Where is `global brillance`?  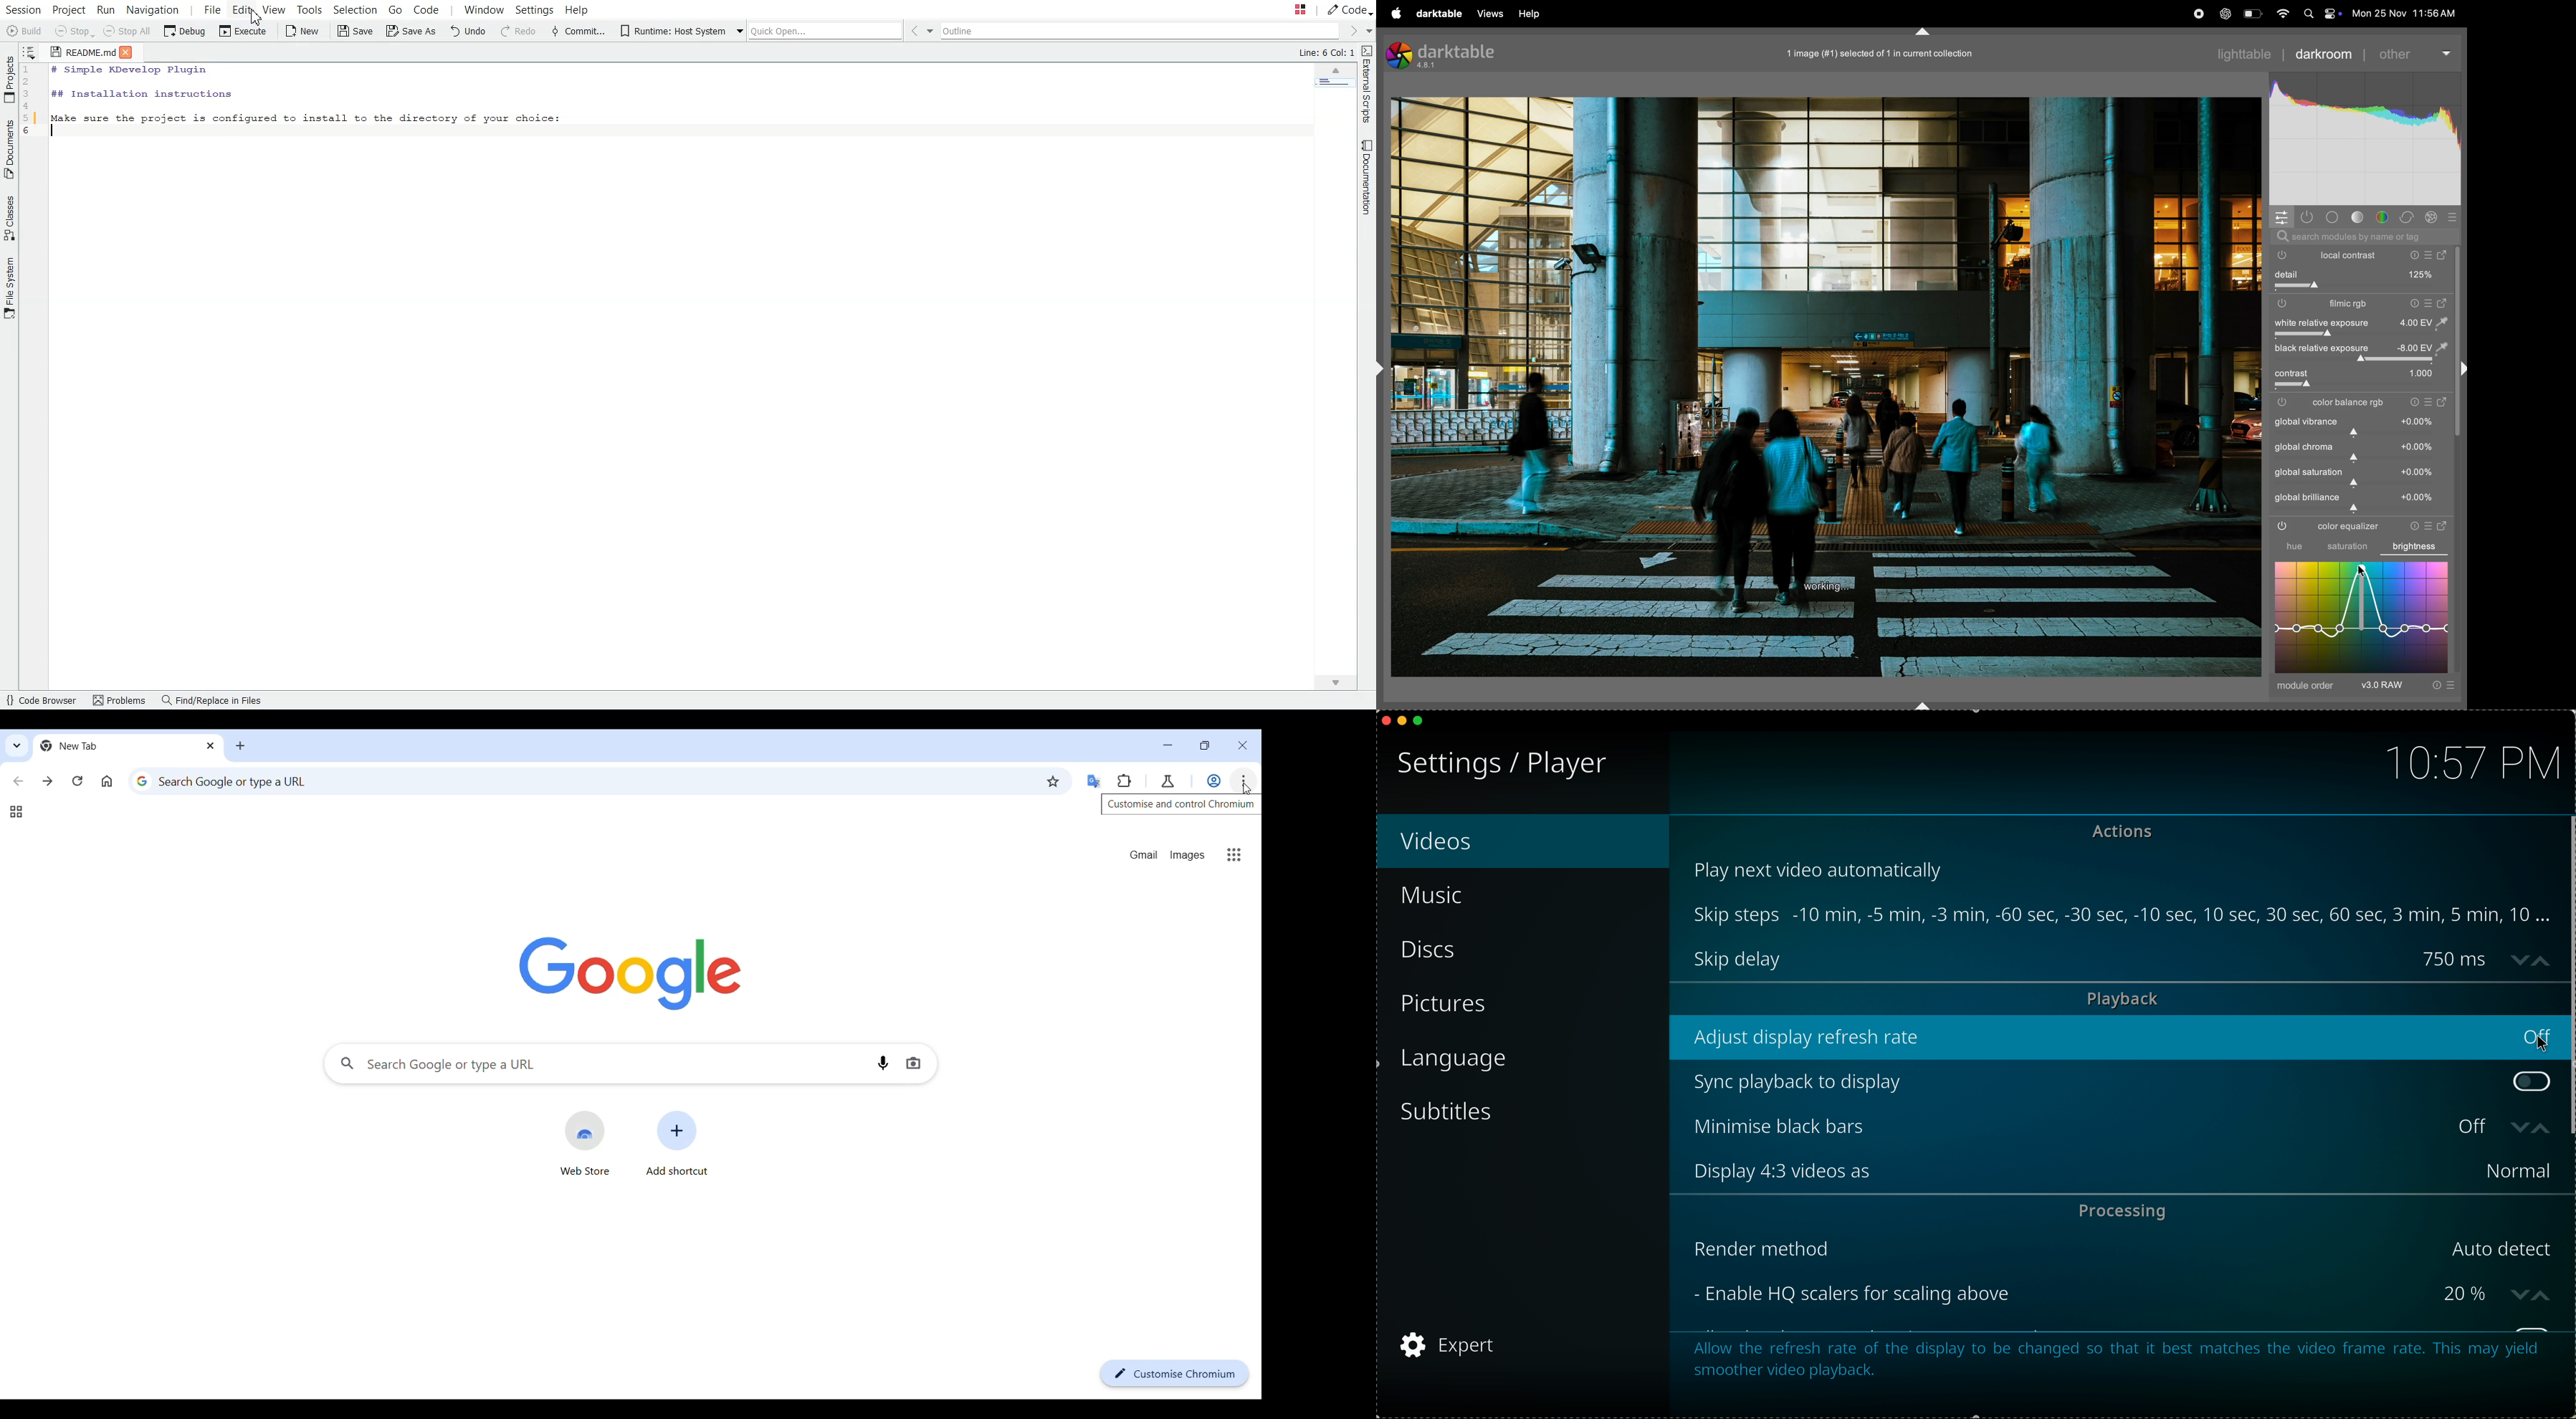
global brillance is located at coordinates (2308, 497).